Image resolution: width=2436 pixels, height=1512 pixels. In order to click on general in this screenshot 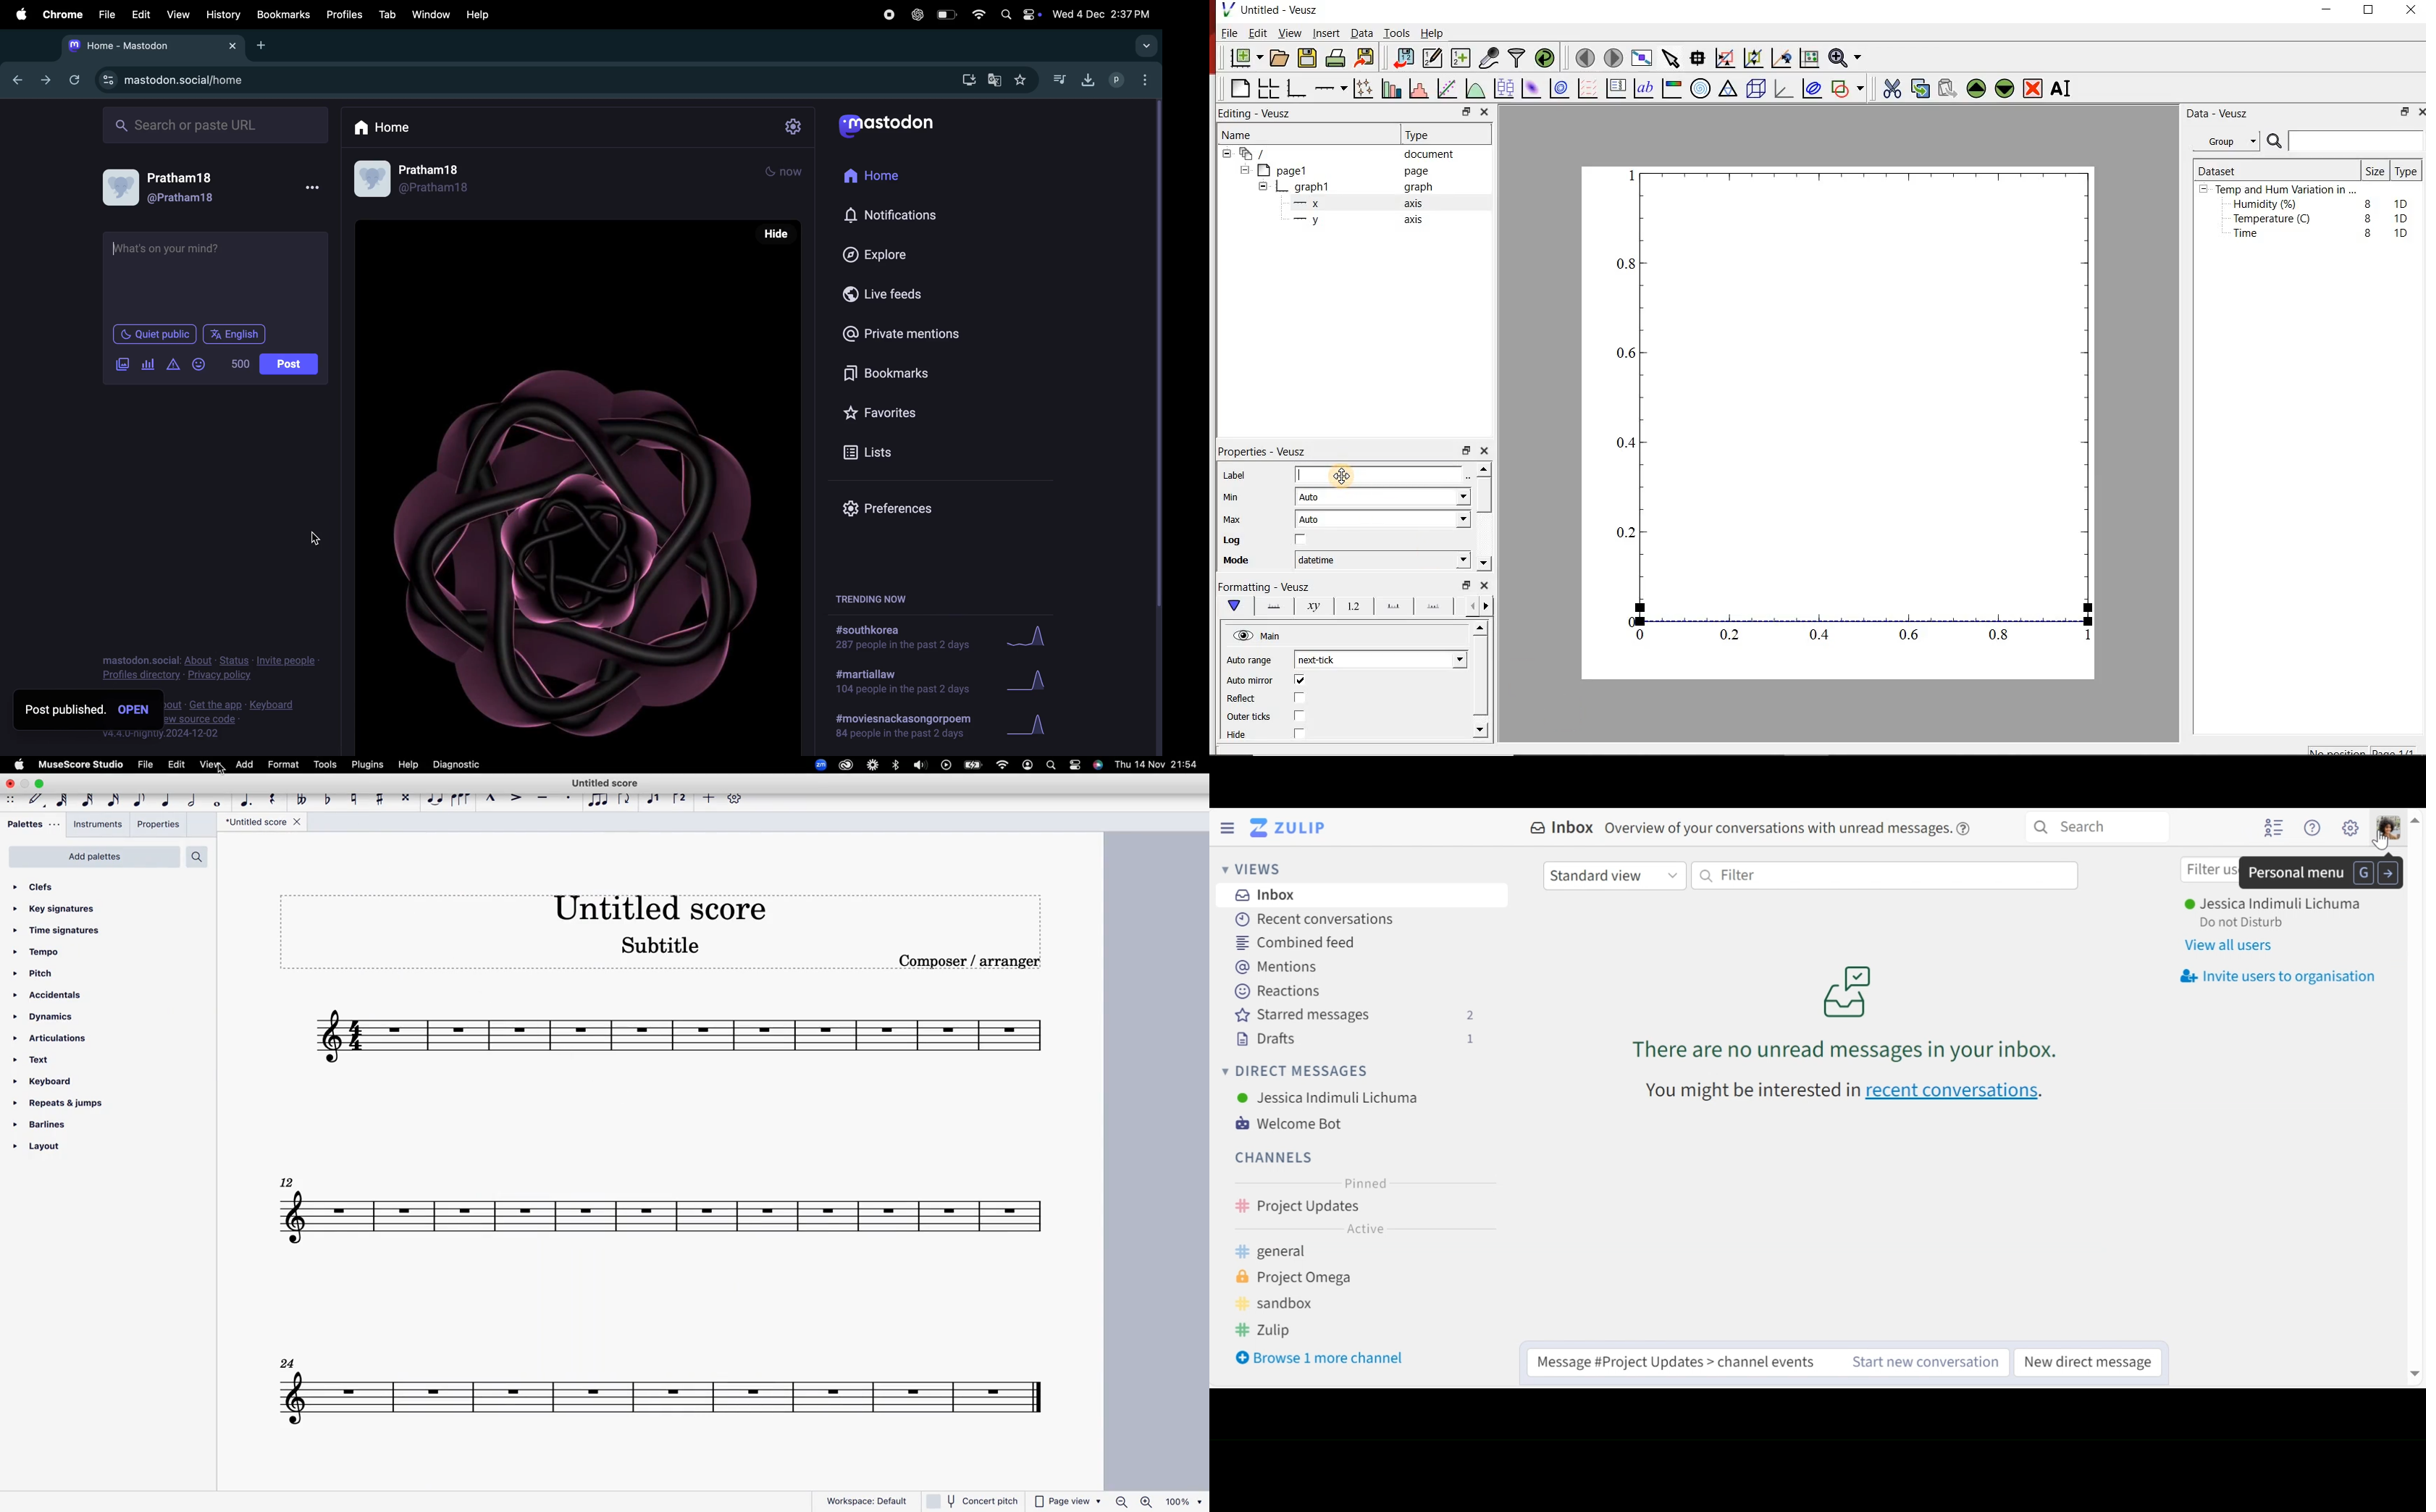, I will do `click(1289, 1253)`.